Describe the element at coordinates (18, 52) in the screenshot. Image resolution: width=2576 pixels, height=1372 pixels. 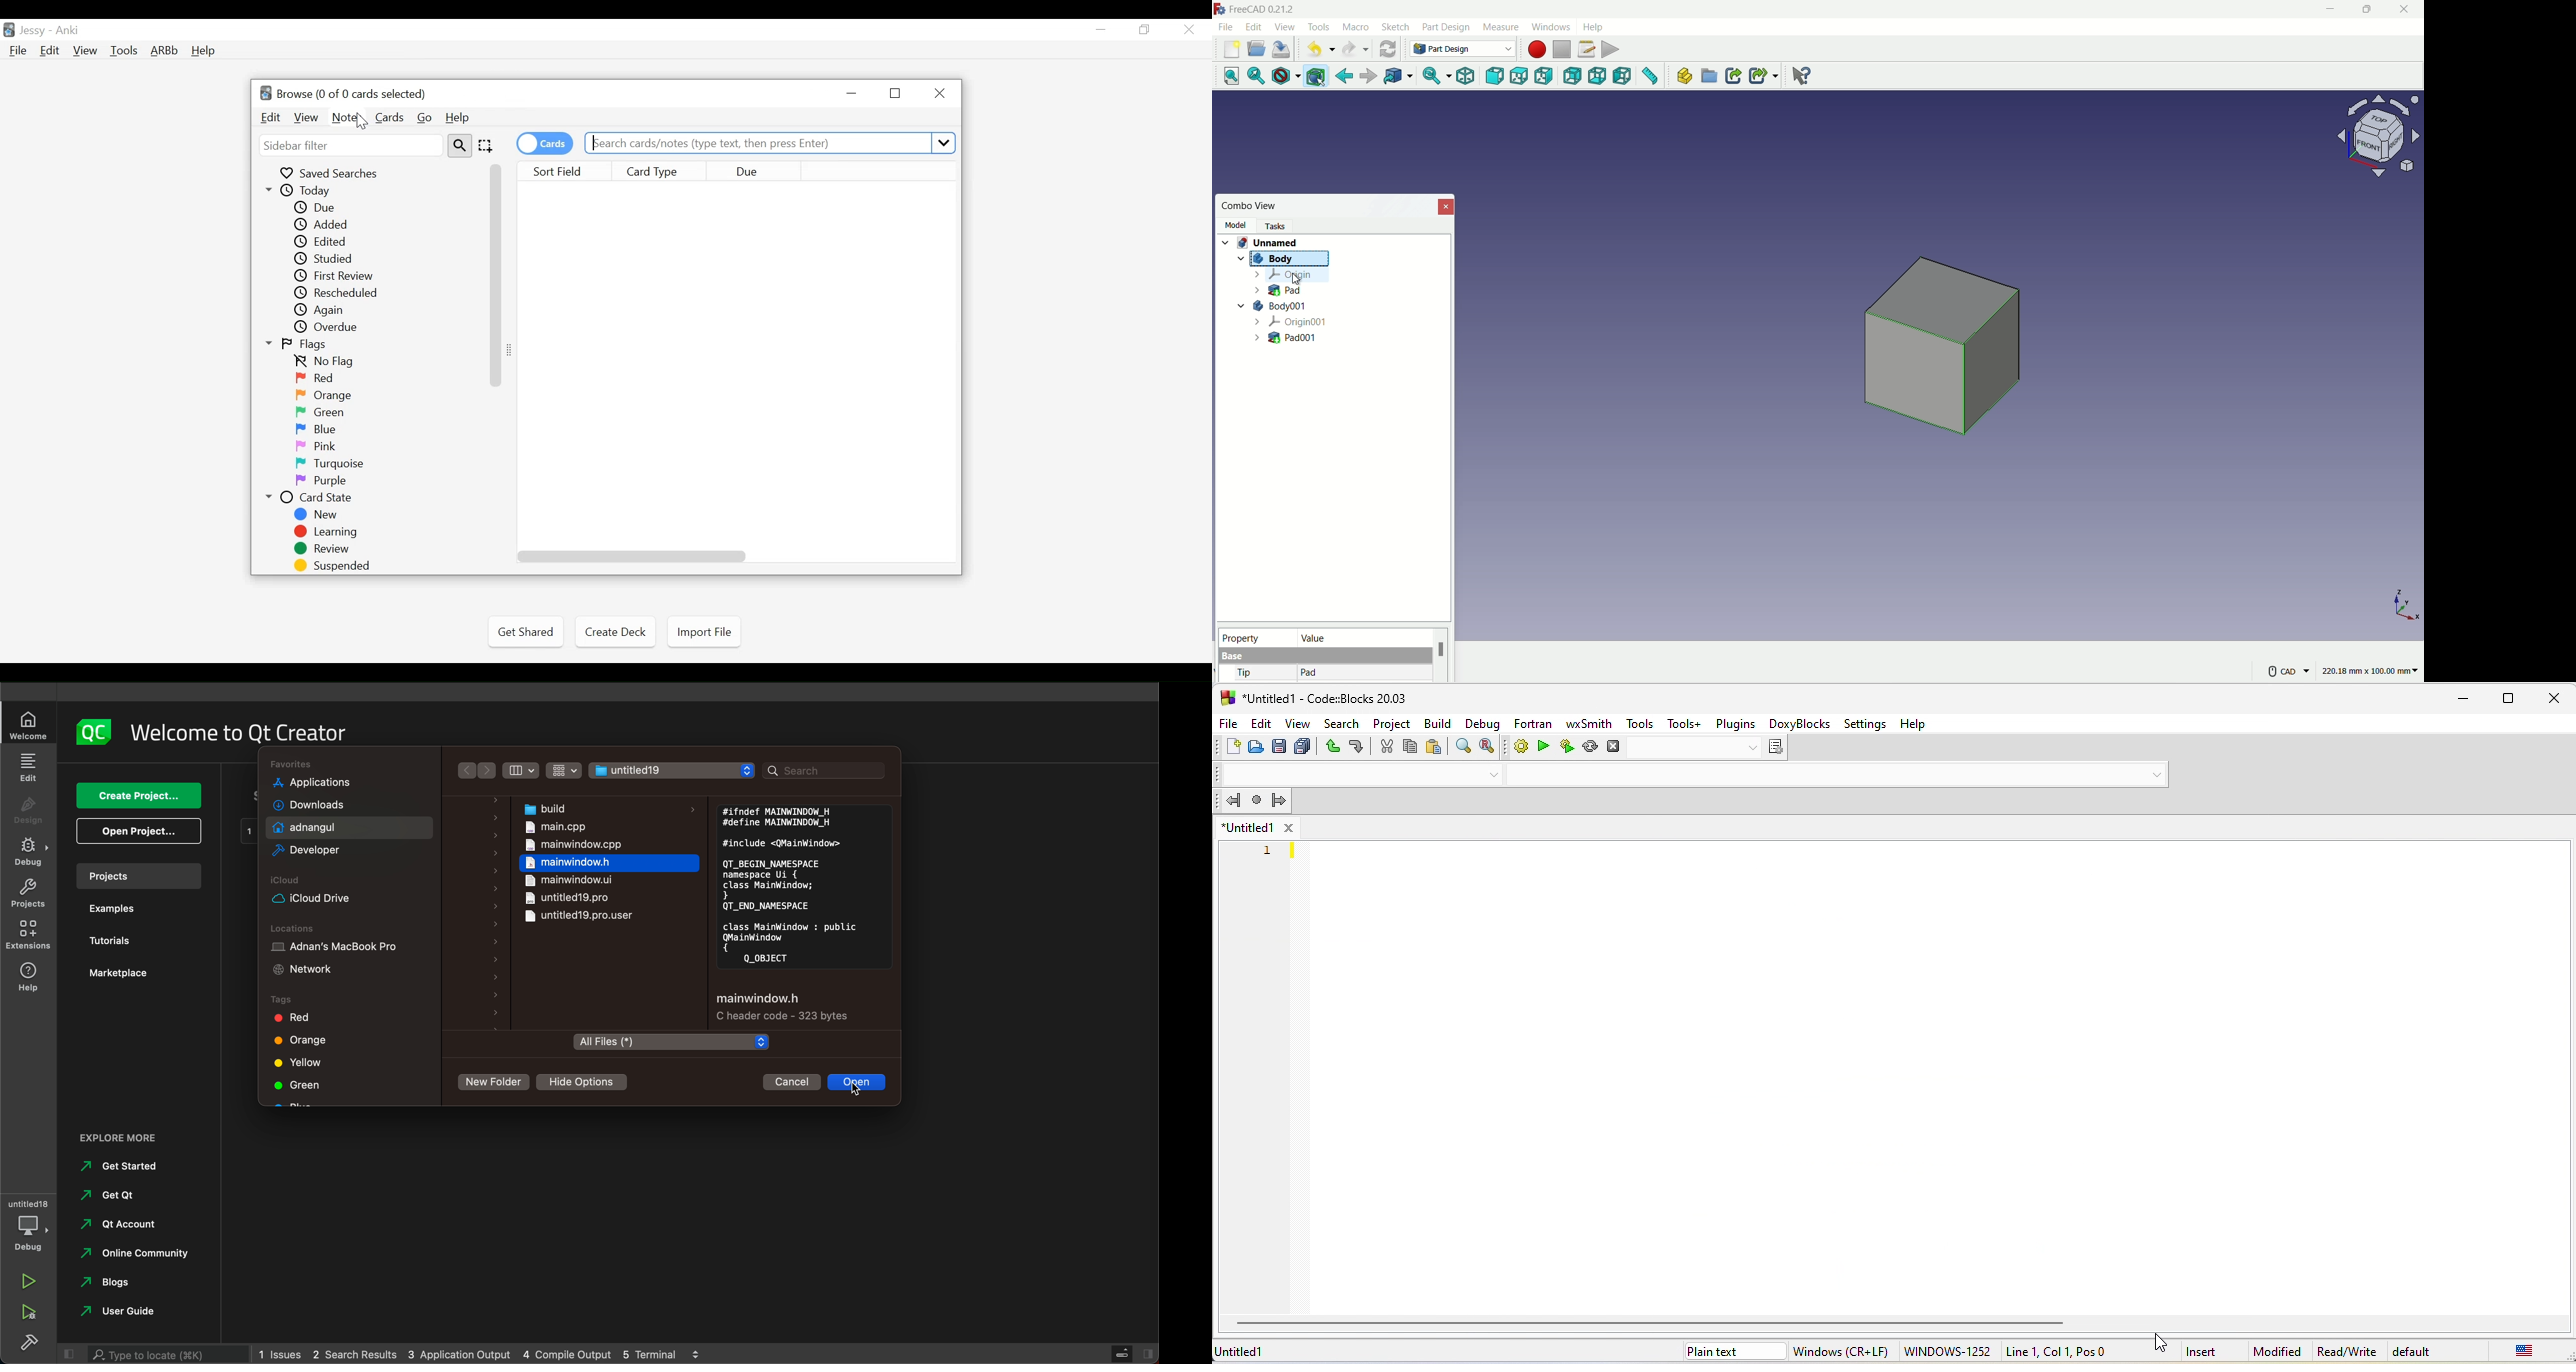
I see `File` at that location.